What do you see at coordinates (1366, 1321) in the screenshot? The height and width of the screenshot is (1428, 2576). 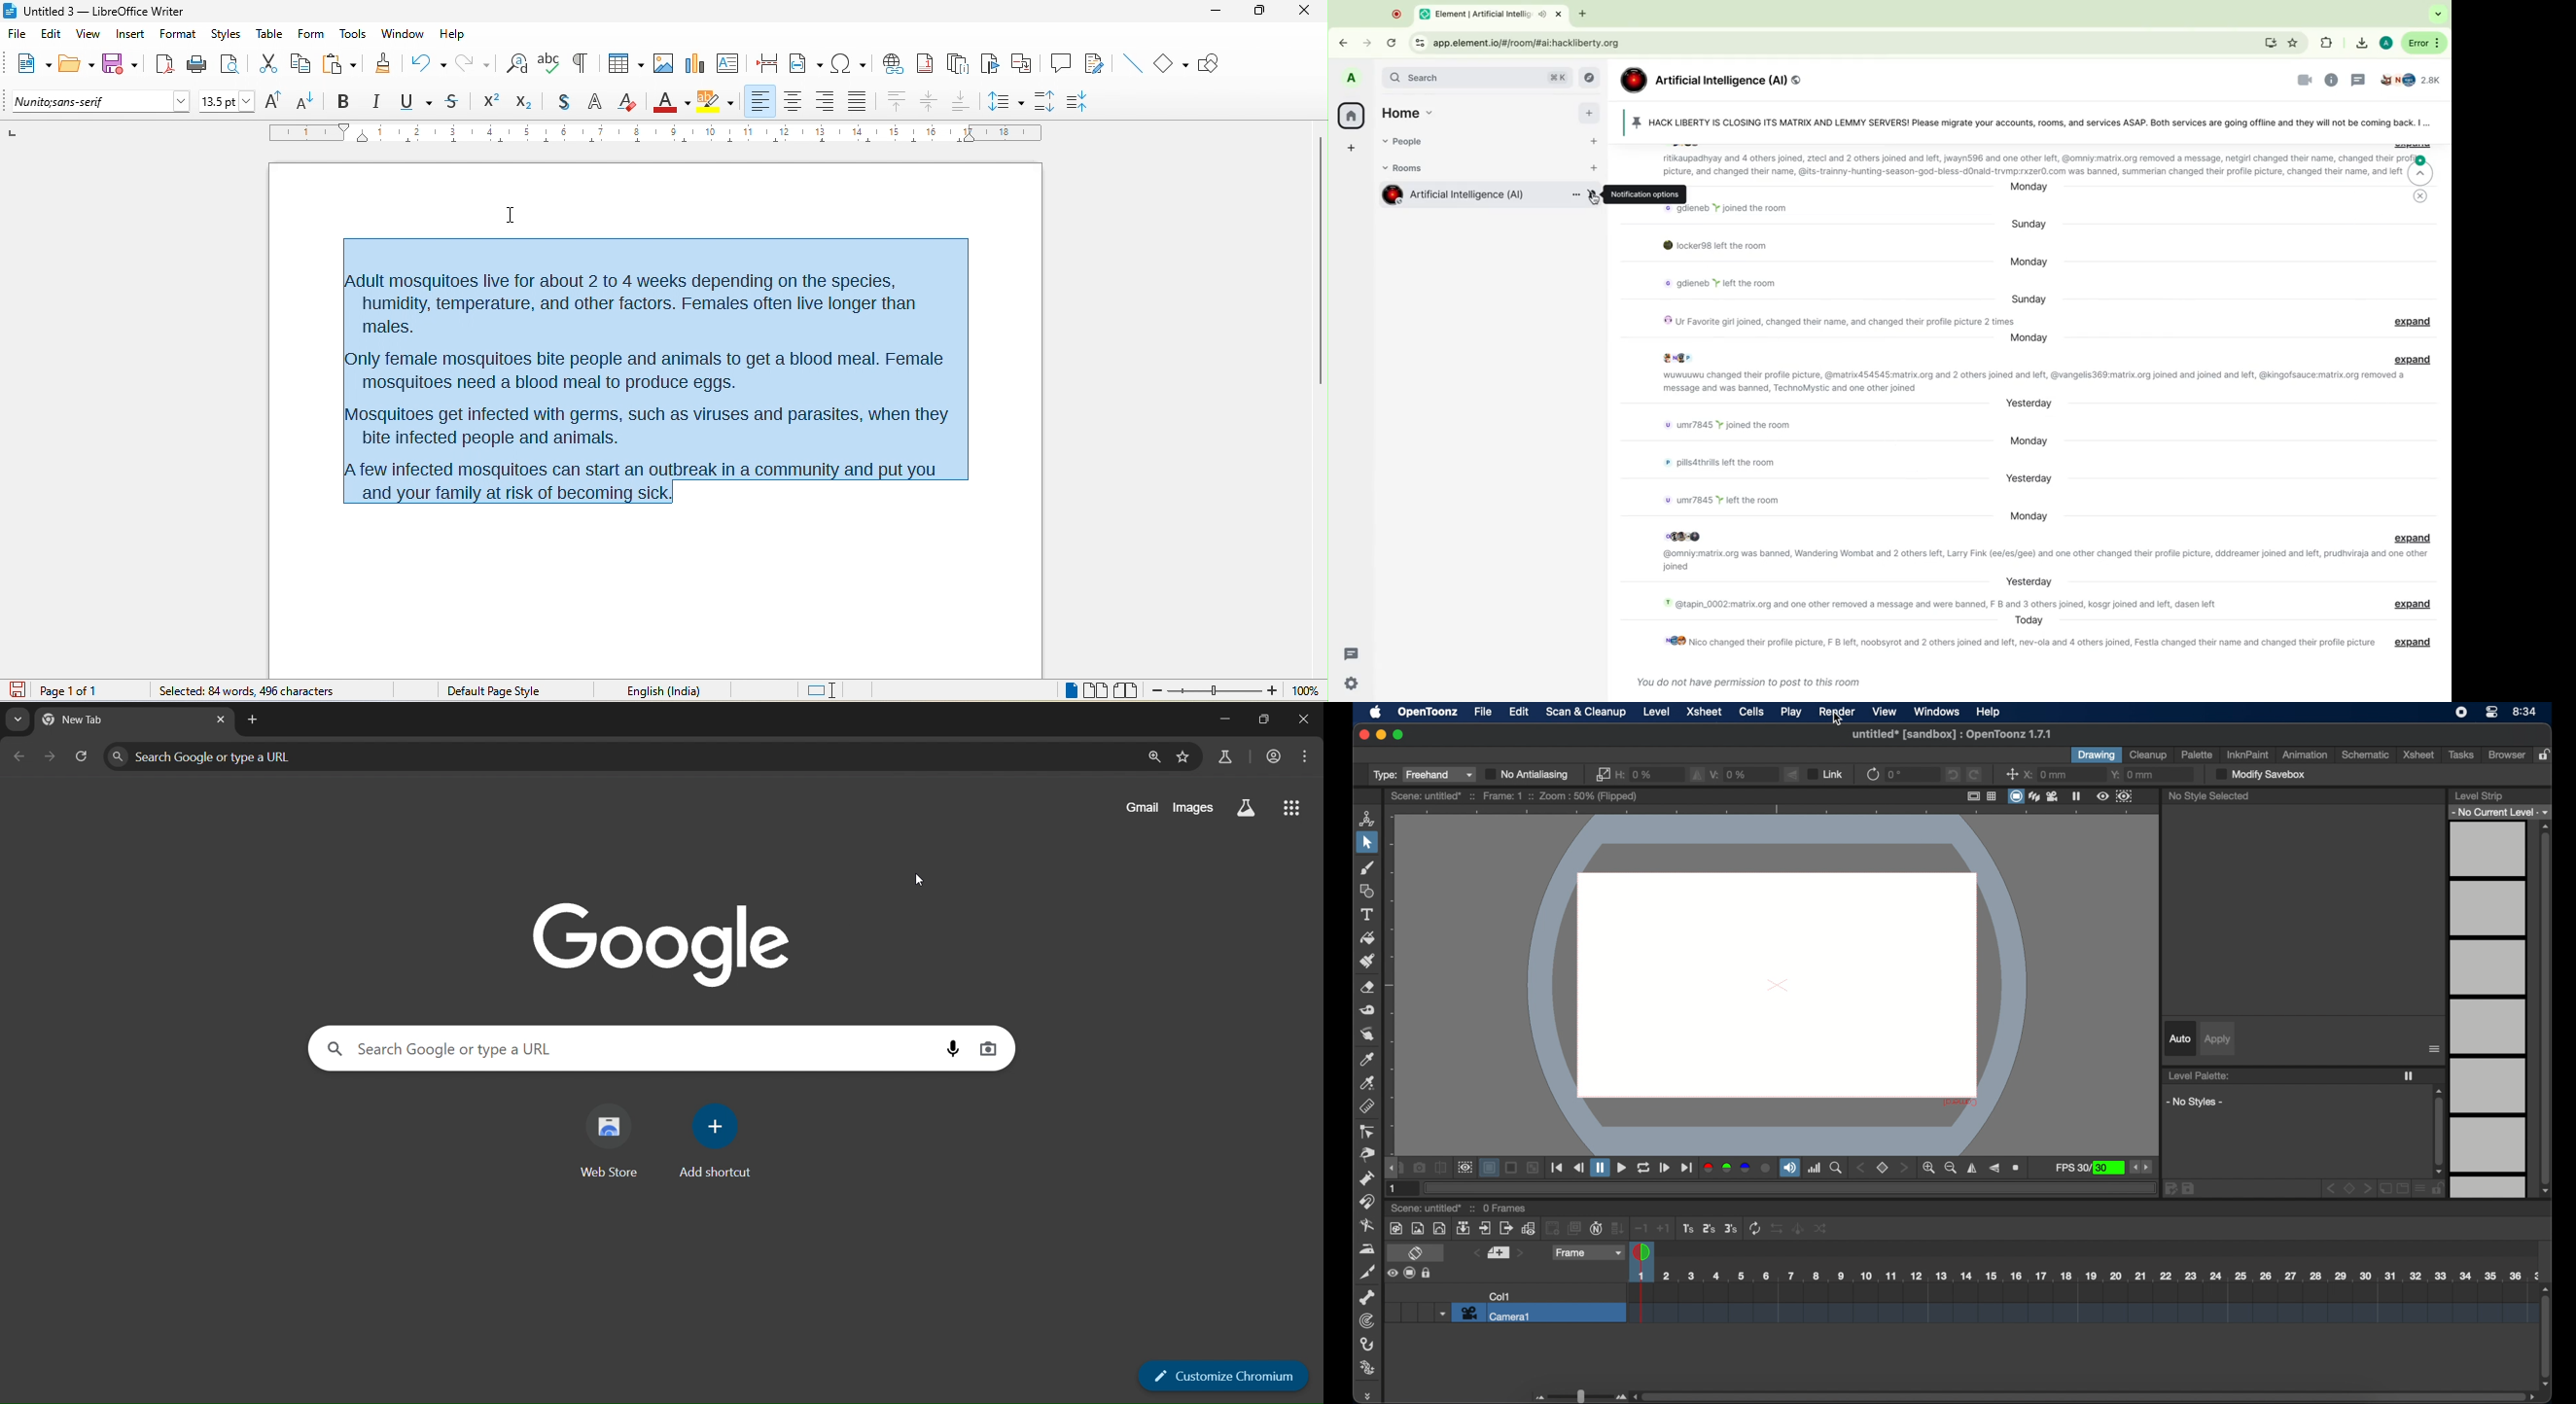 I see `tracker tool` at bounding box center [1366, 1321].